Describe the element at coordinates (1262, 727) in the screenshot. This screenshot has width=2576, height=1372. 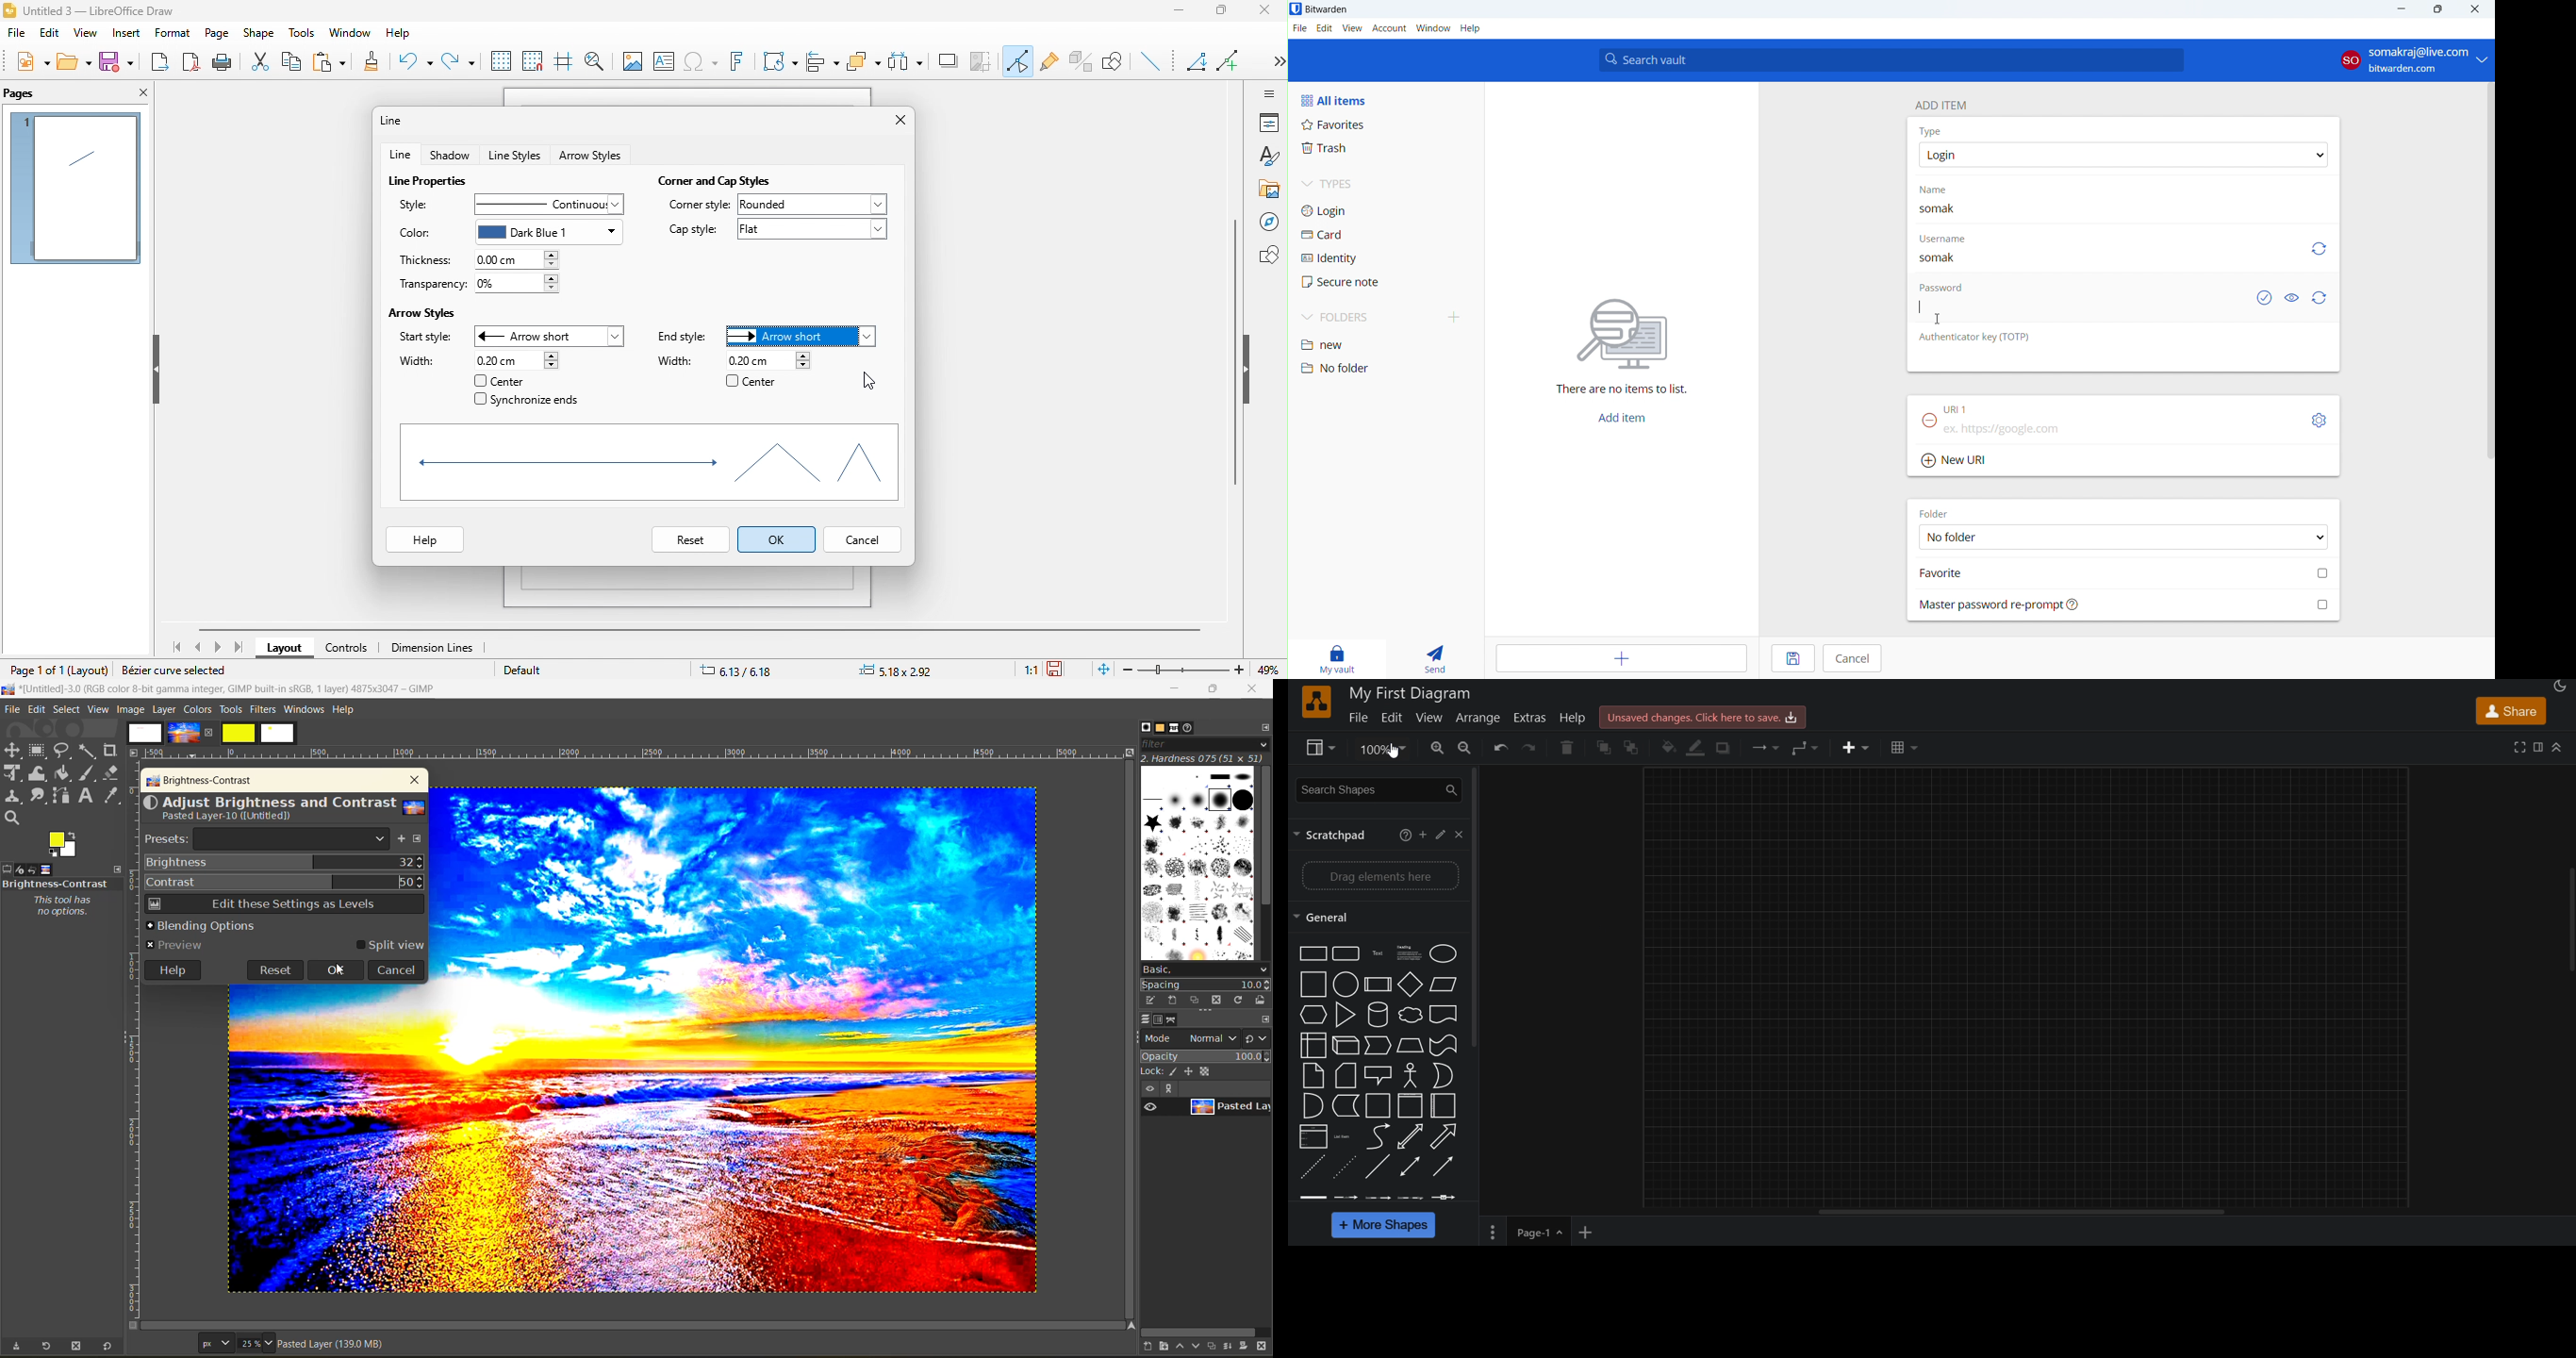
I see `configure` at that location.